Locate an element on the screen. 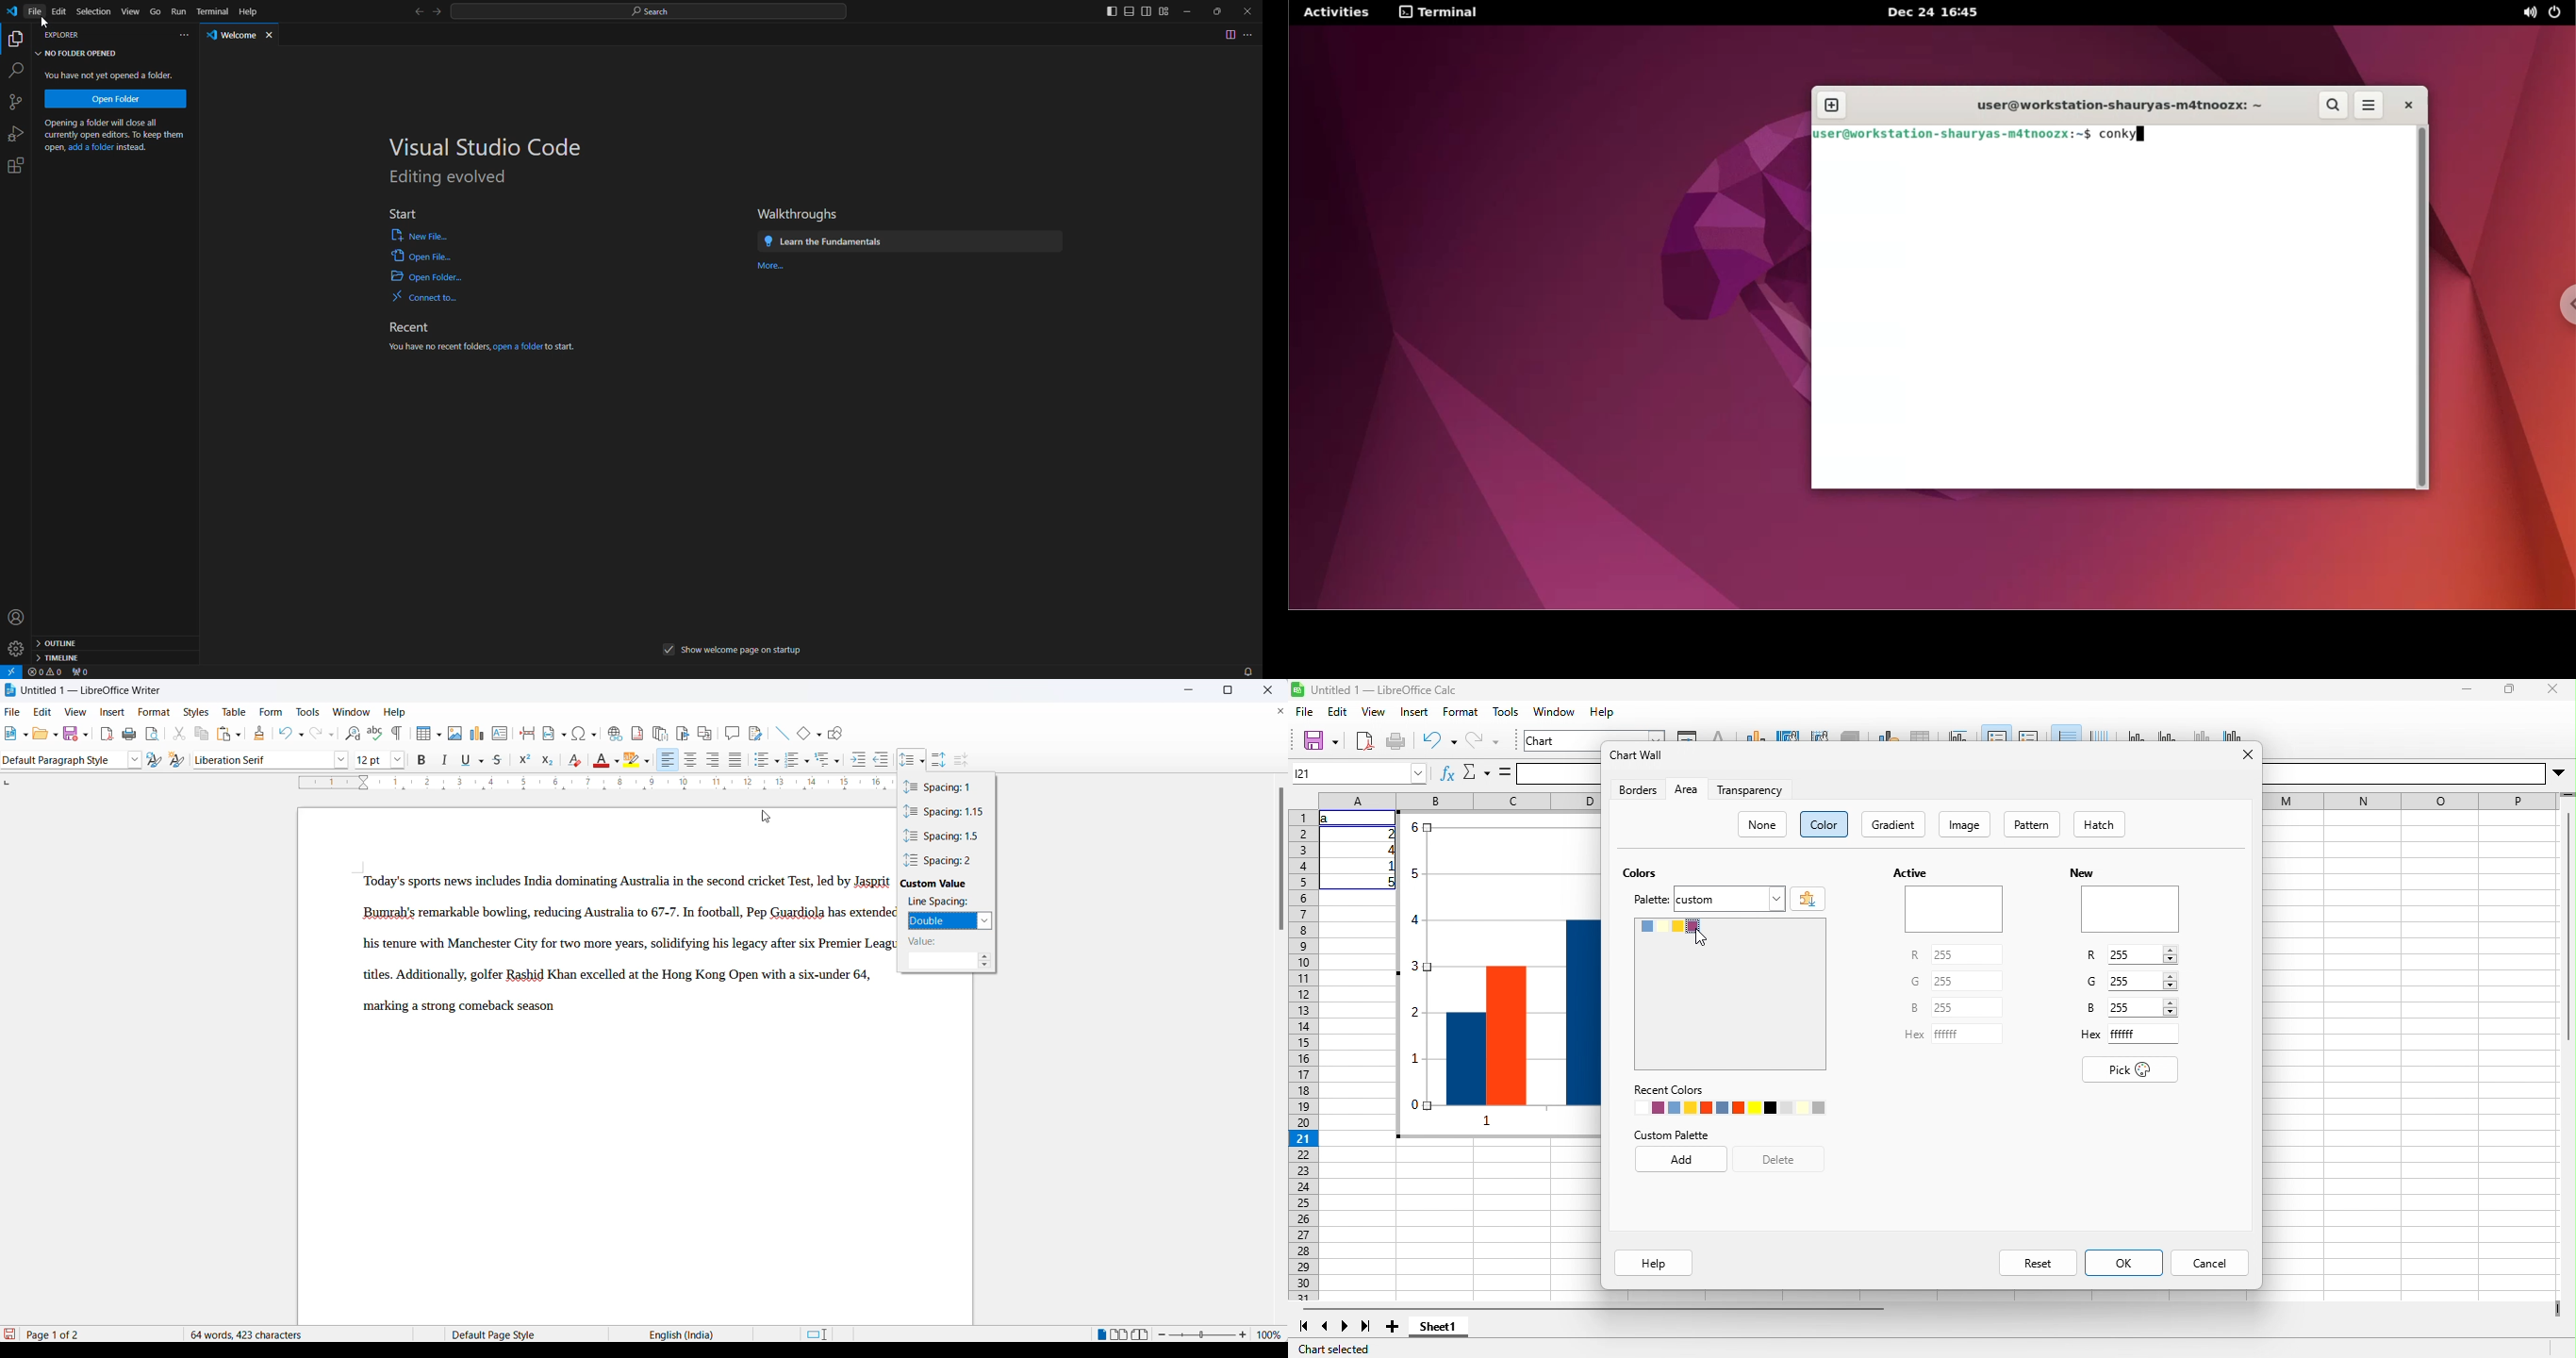 Image resolution: width=2576 pixels, height=1372 pixels. save options is located at coordinates (86, 737).